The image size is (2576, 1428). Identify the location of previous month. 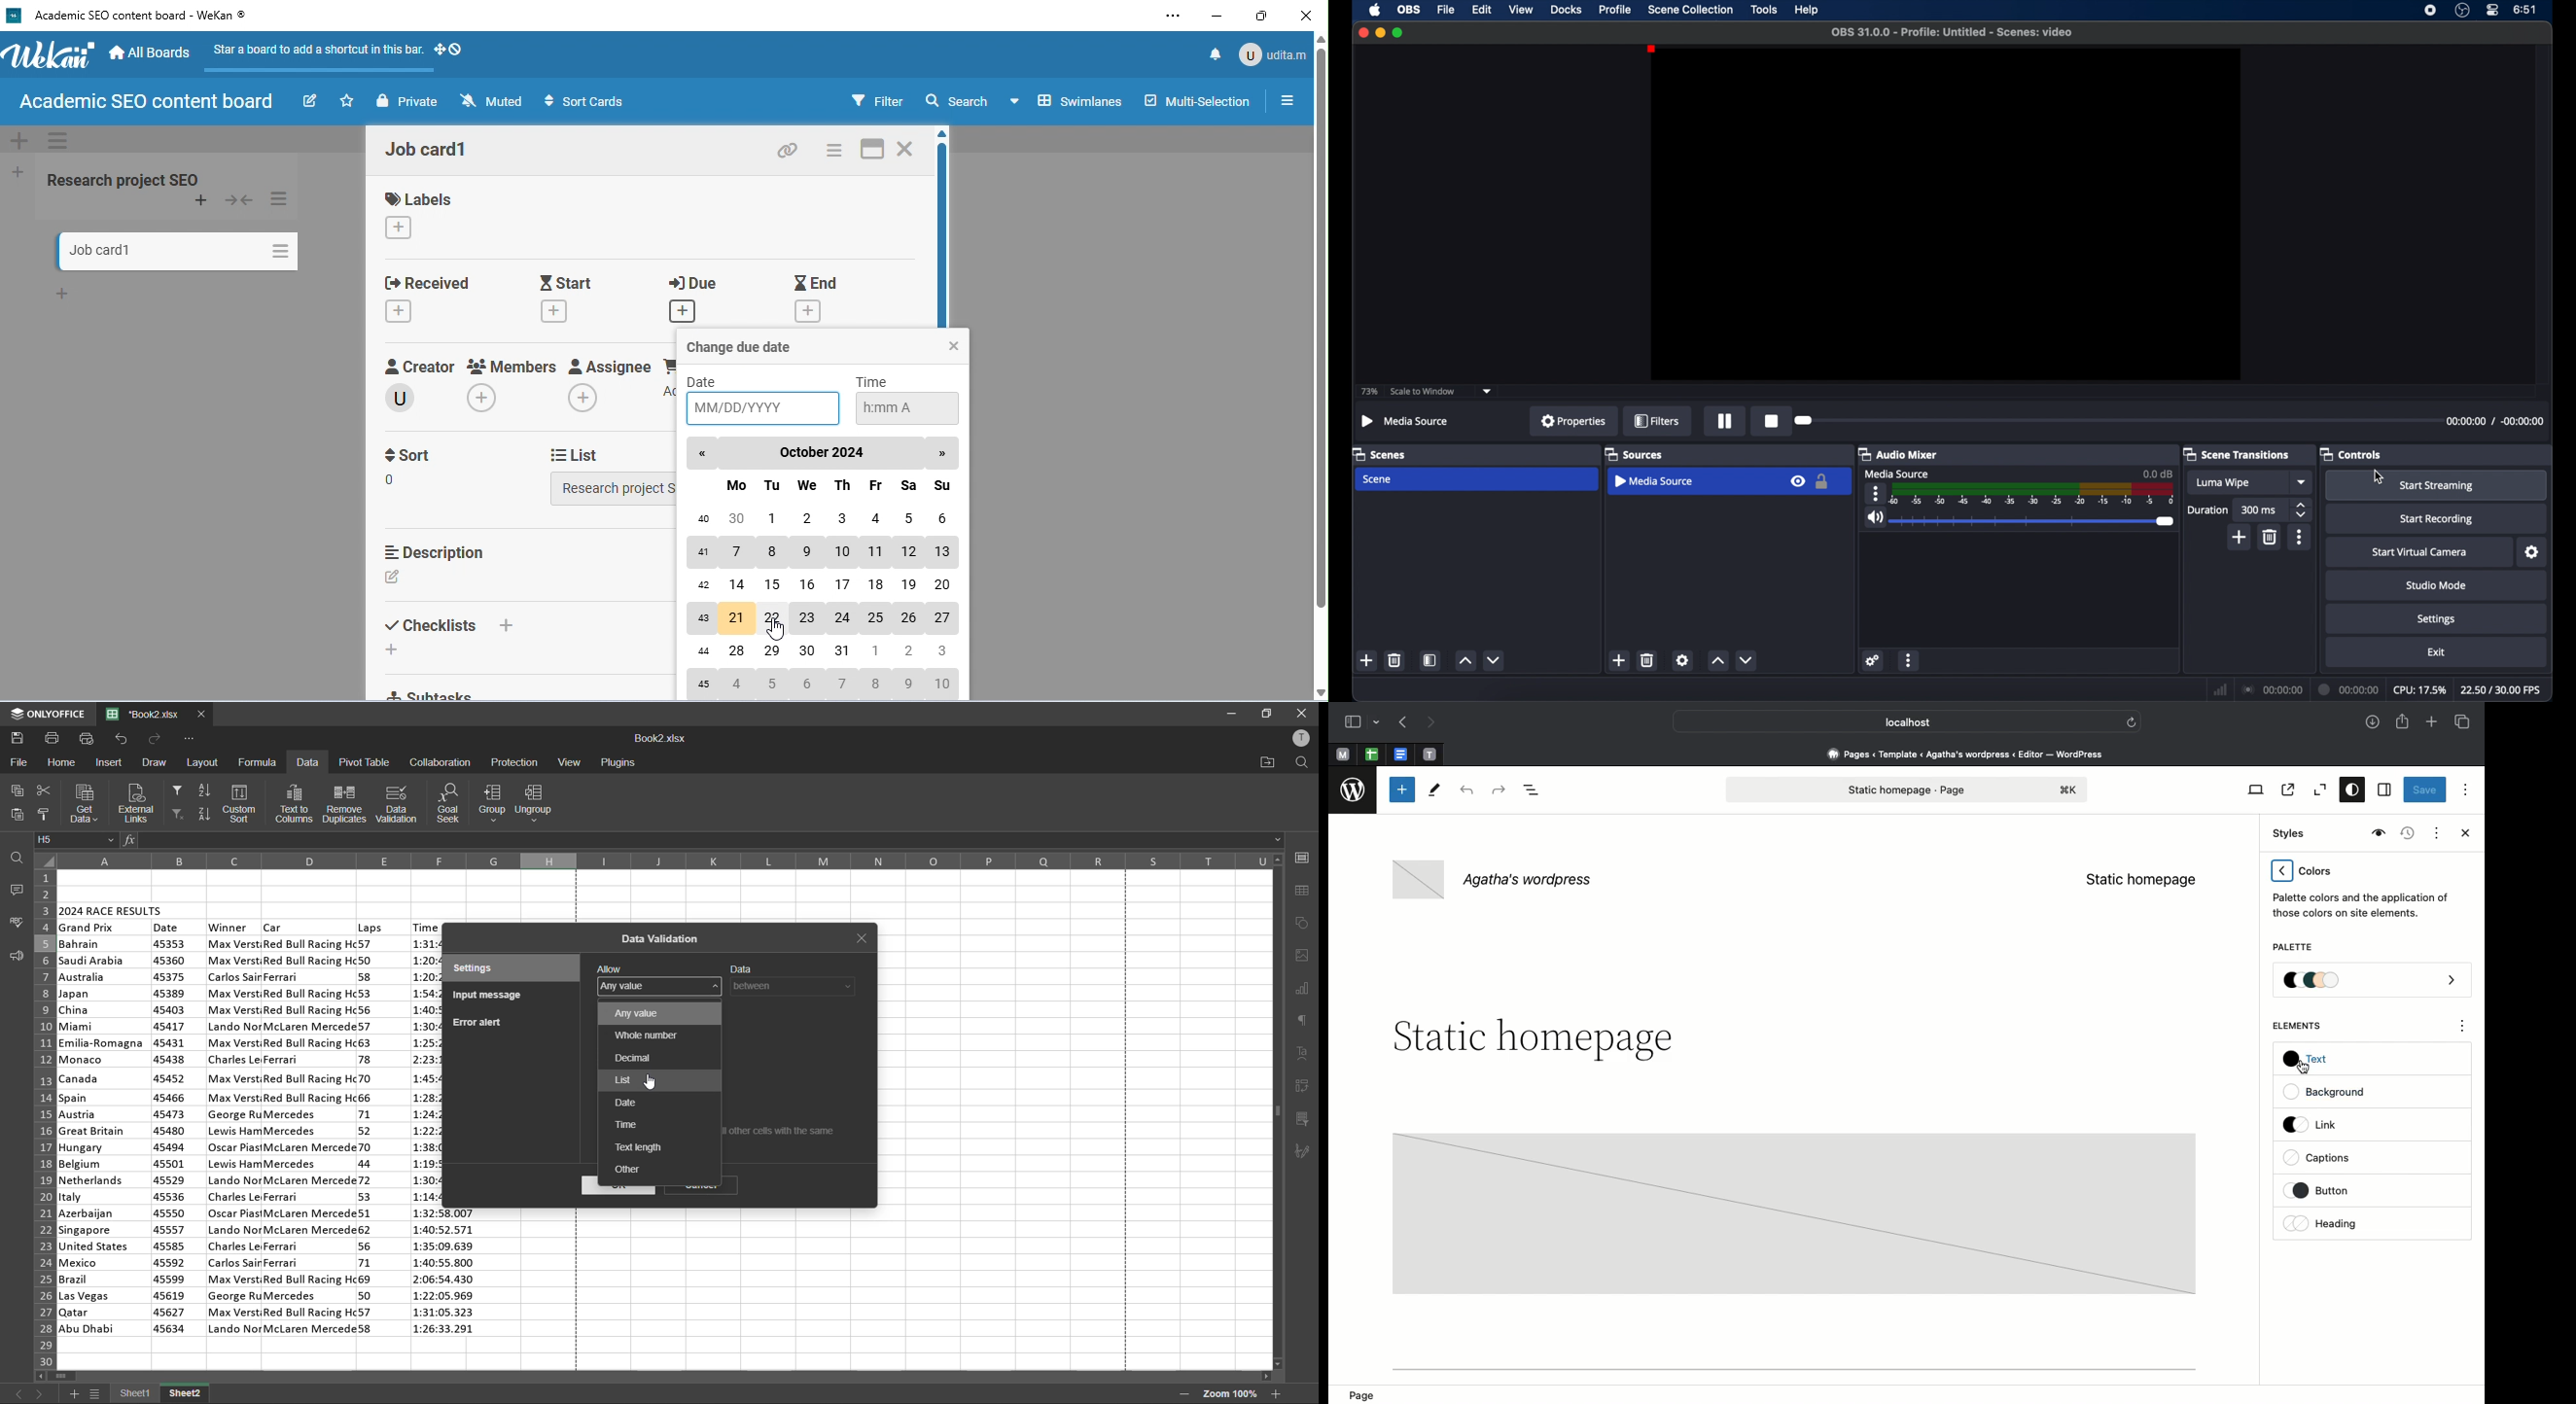
(702, 454).